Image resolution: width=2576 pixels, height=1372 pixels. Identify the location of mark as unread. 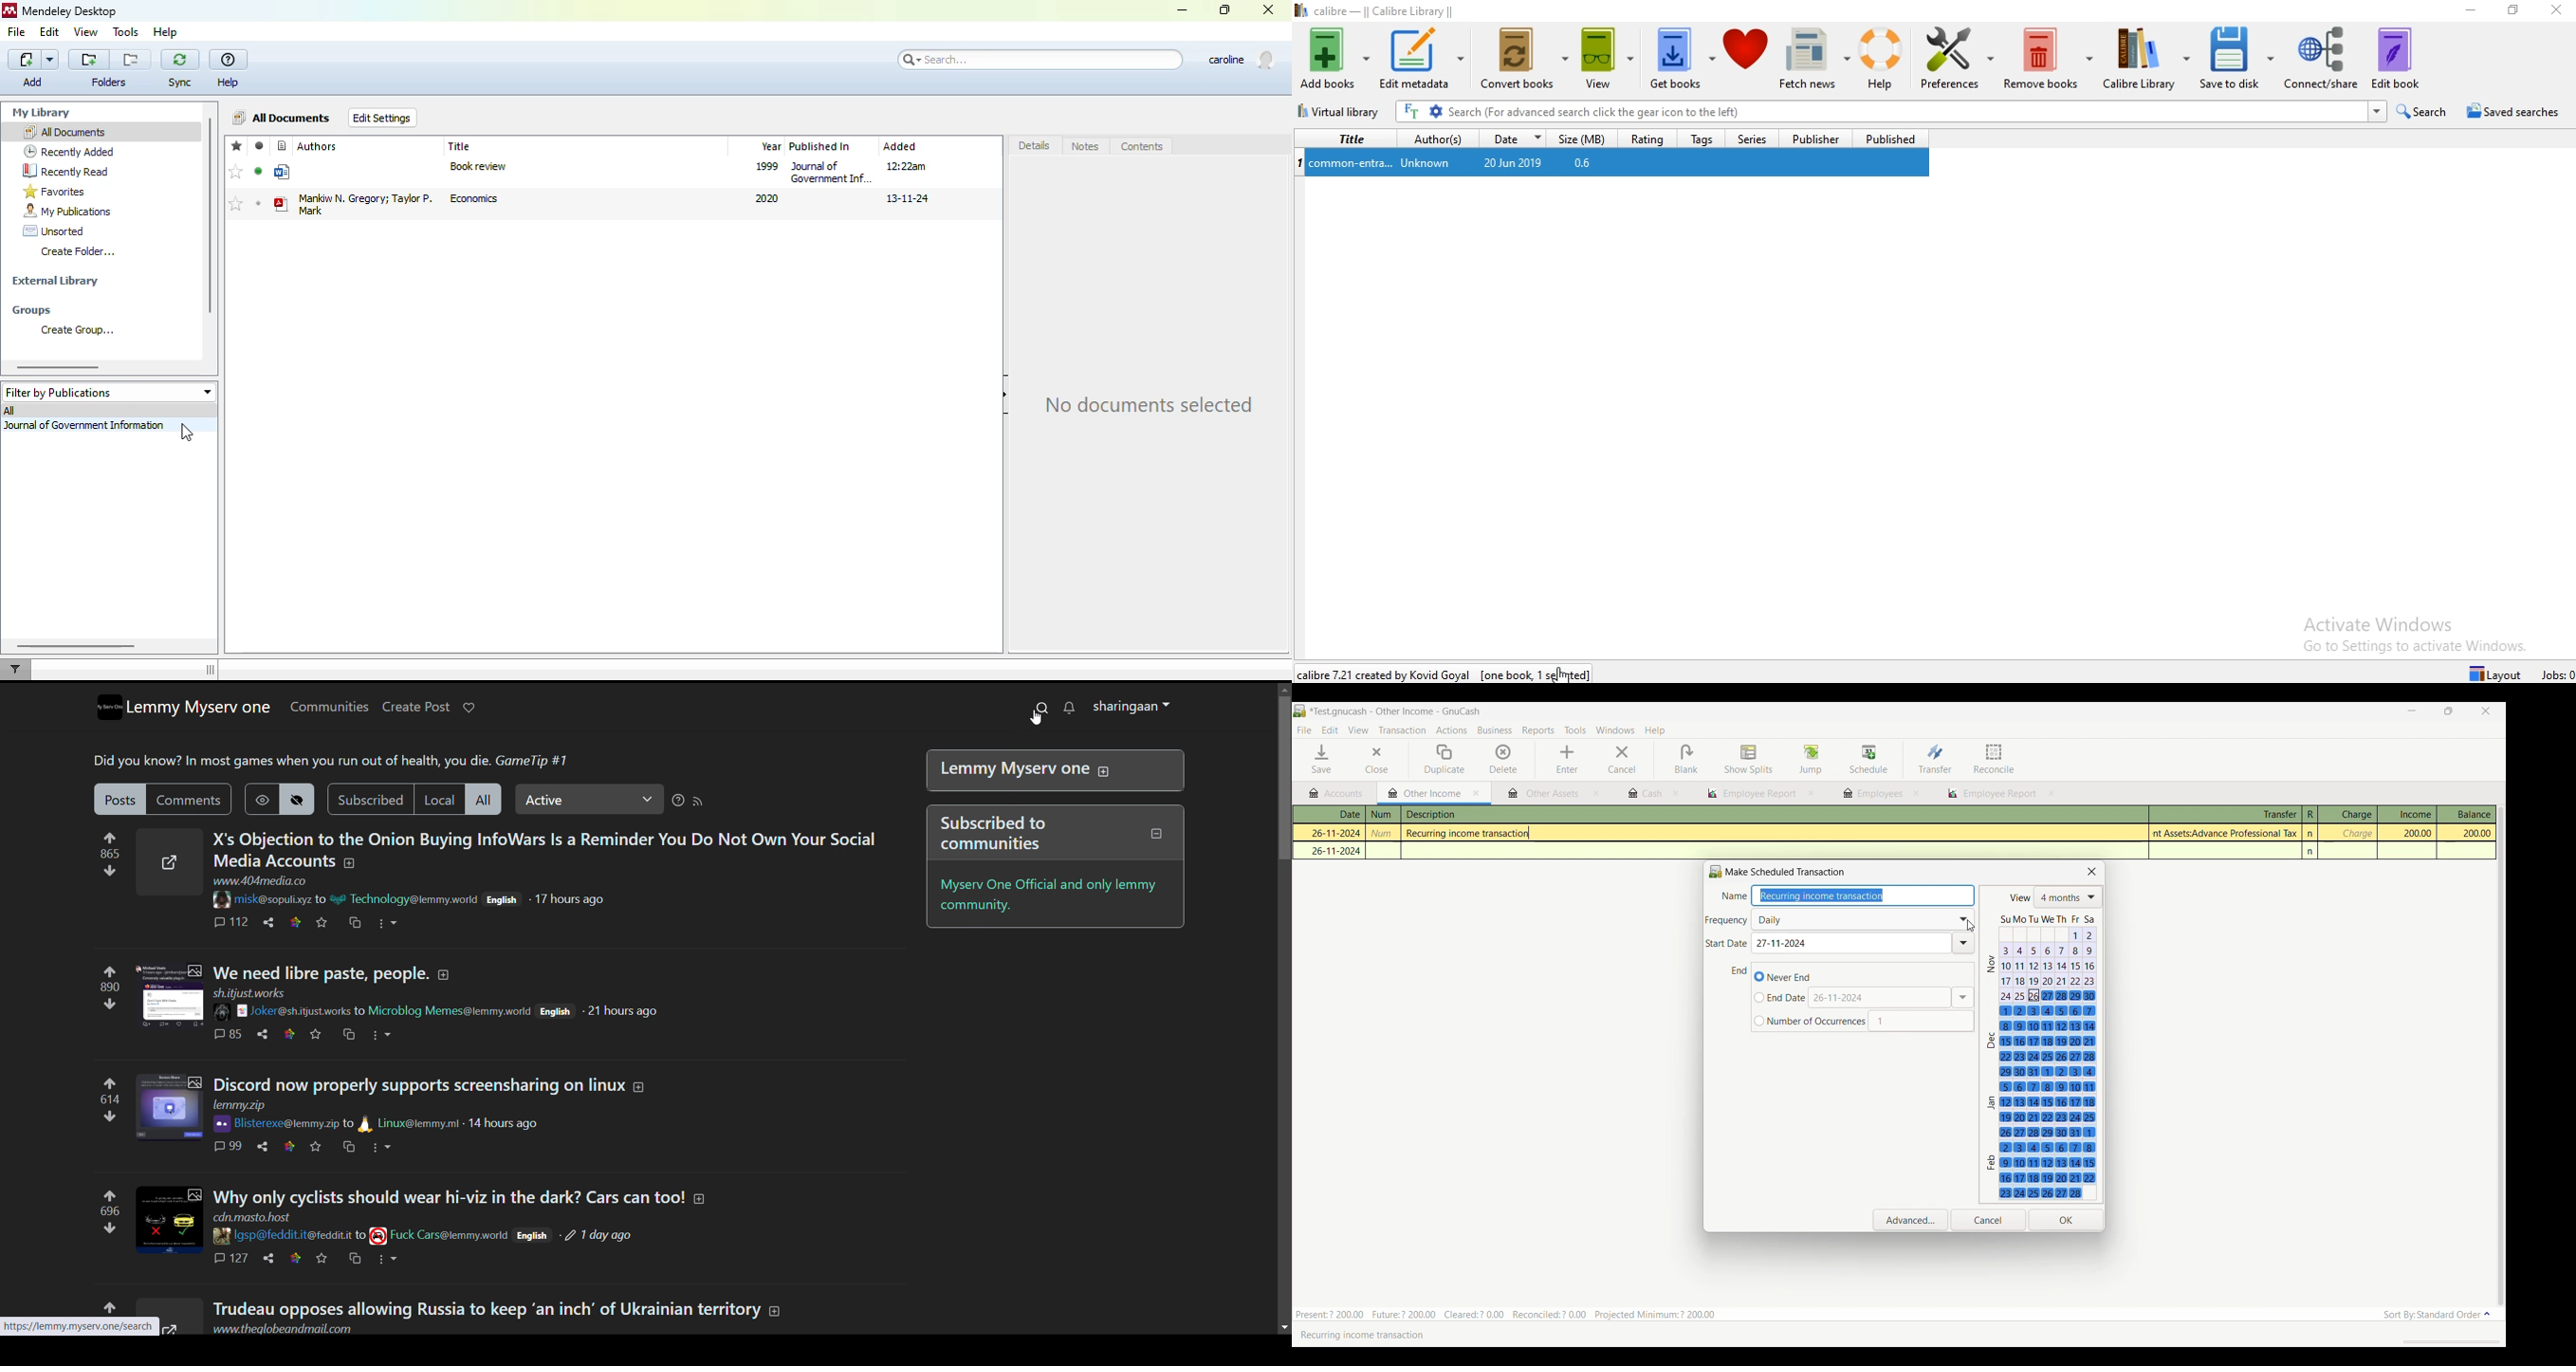
(258, 203).